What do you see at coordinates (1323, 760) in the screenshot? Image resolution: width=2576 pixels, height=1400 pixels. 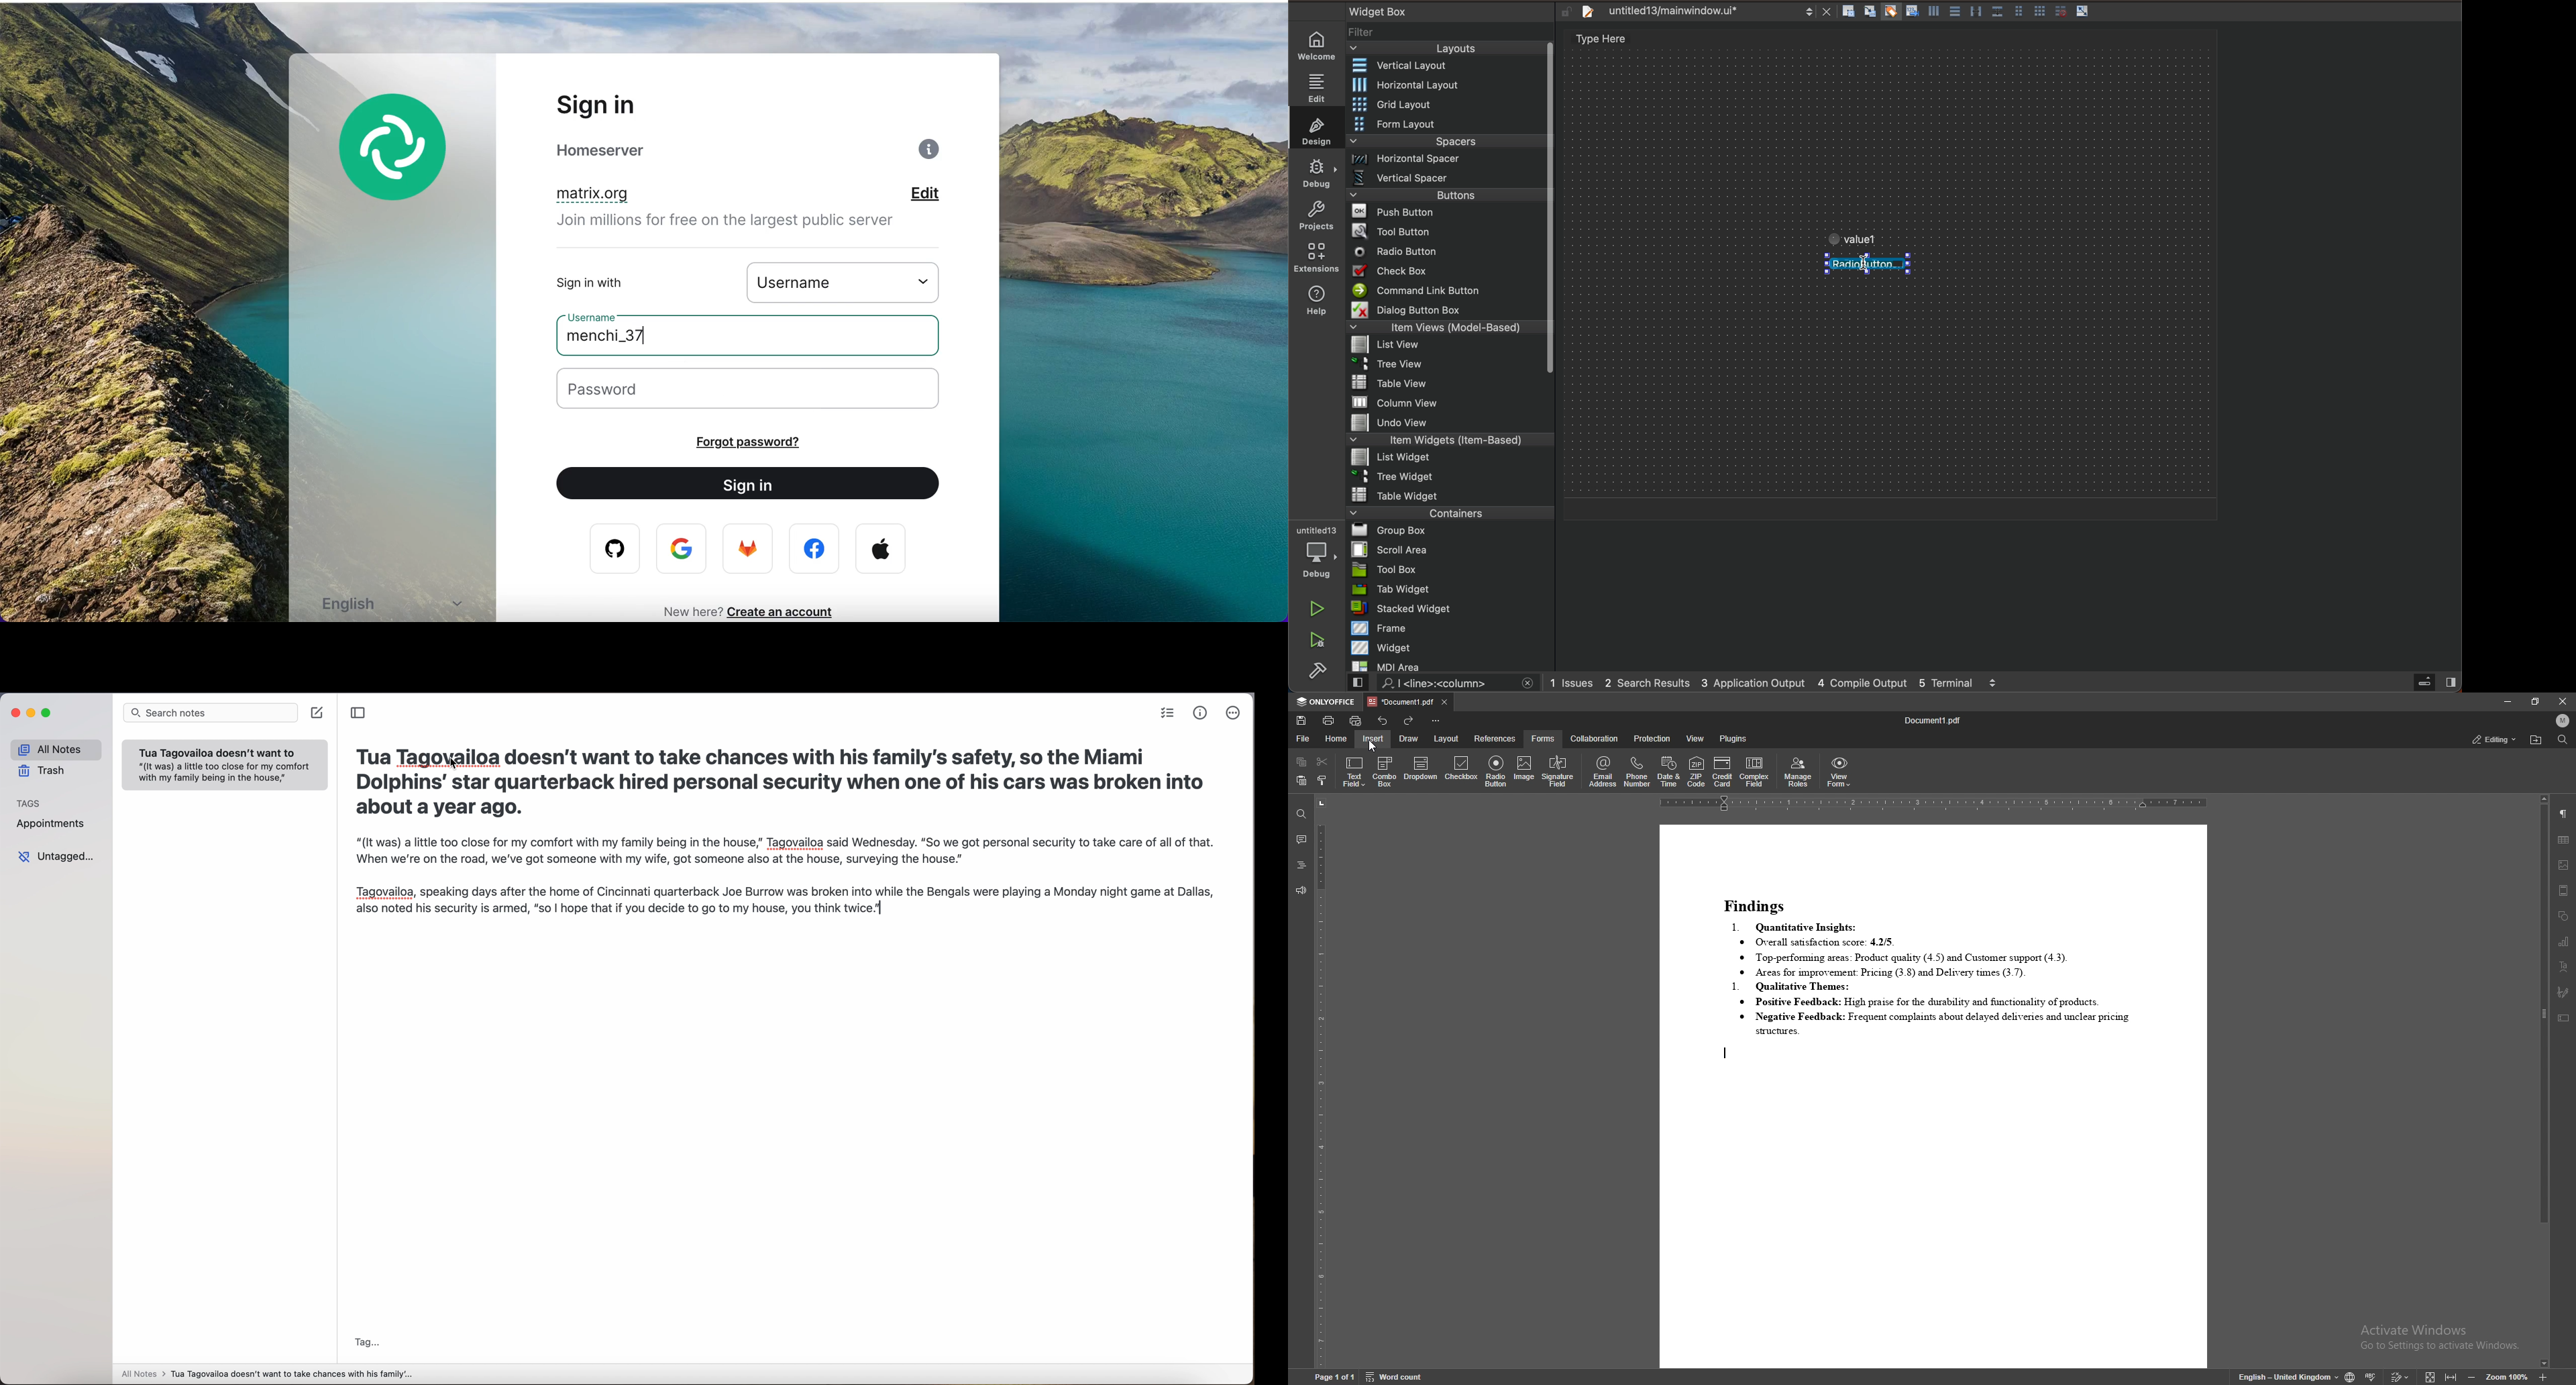 I see `cut` at bounding box center [1323, 760].